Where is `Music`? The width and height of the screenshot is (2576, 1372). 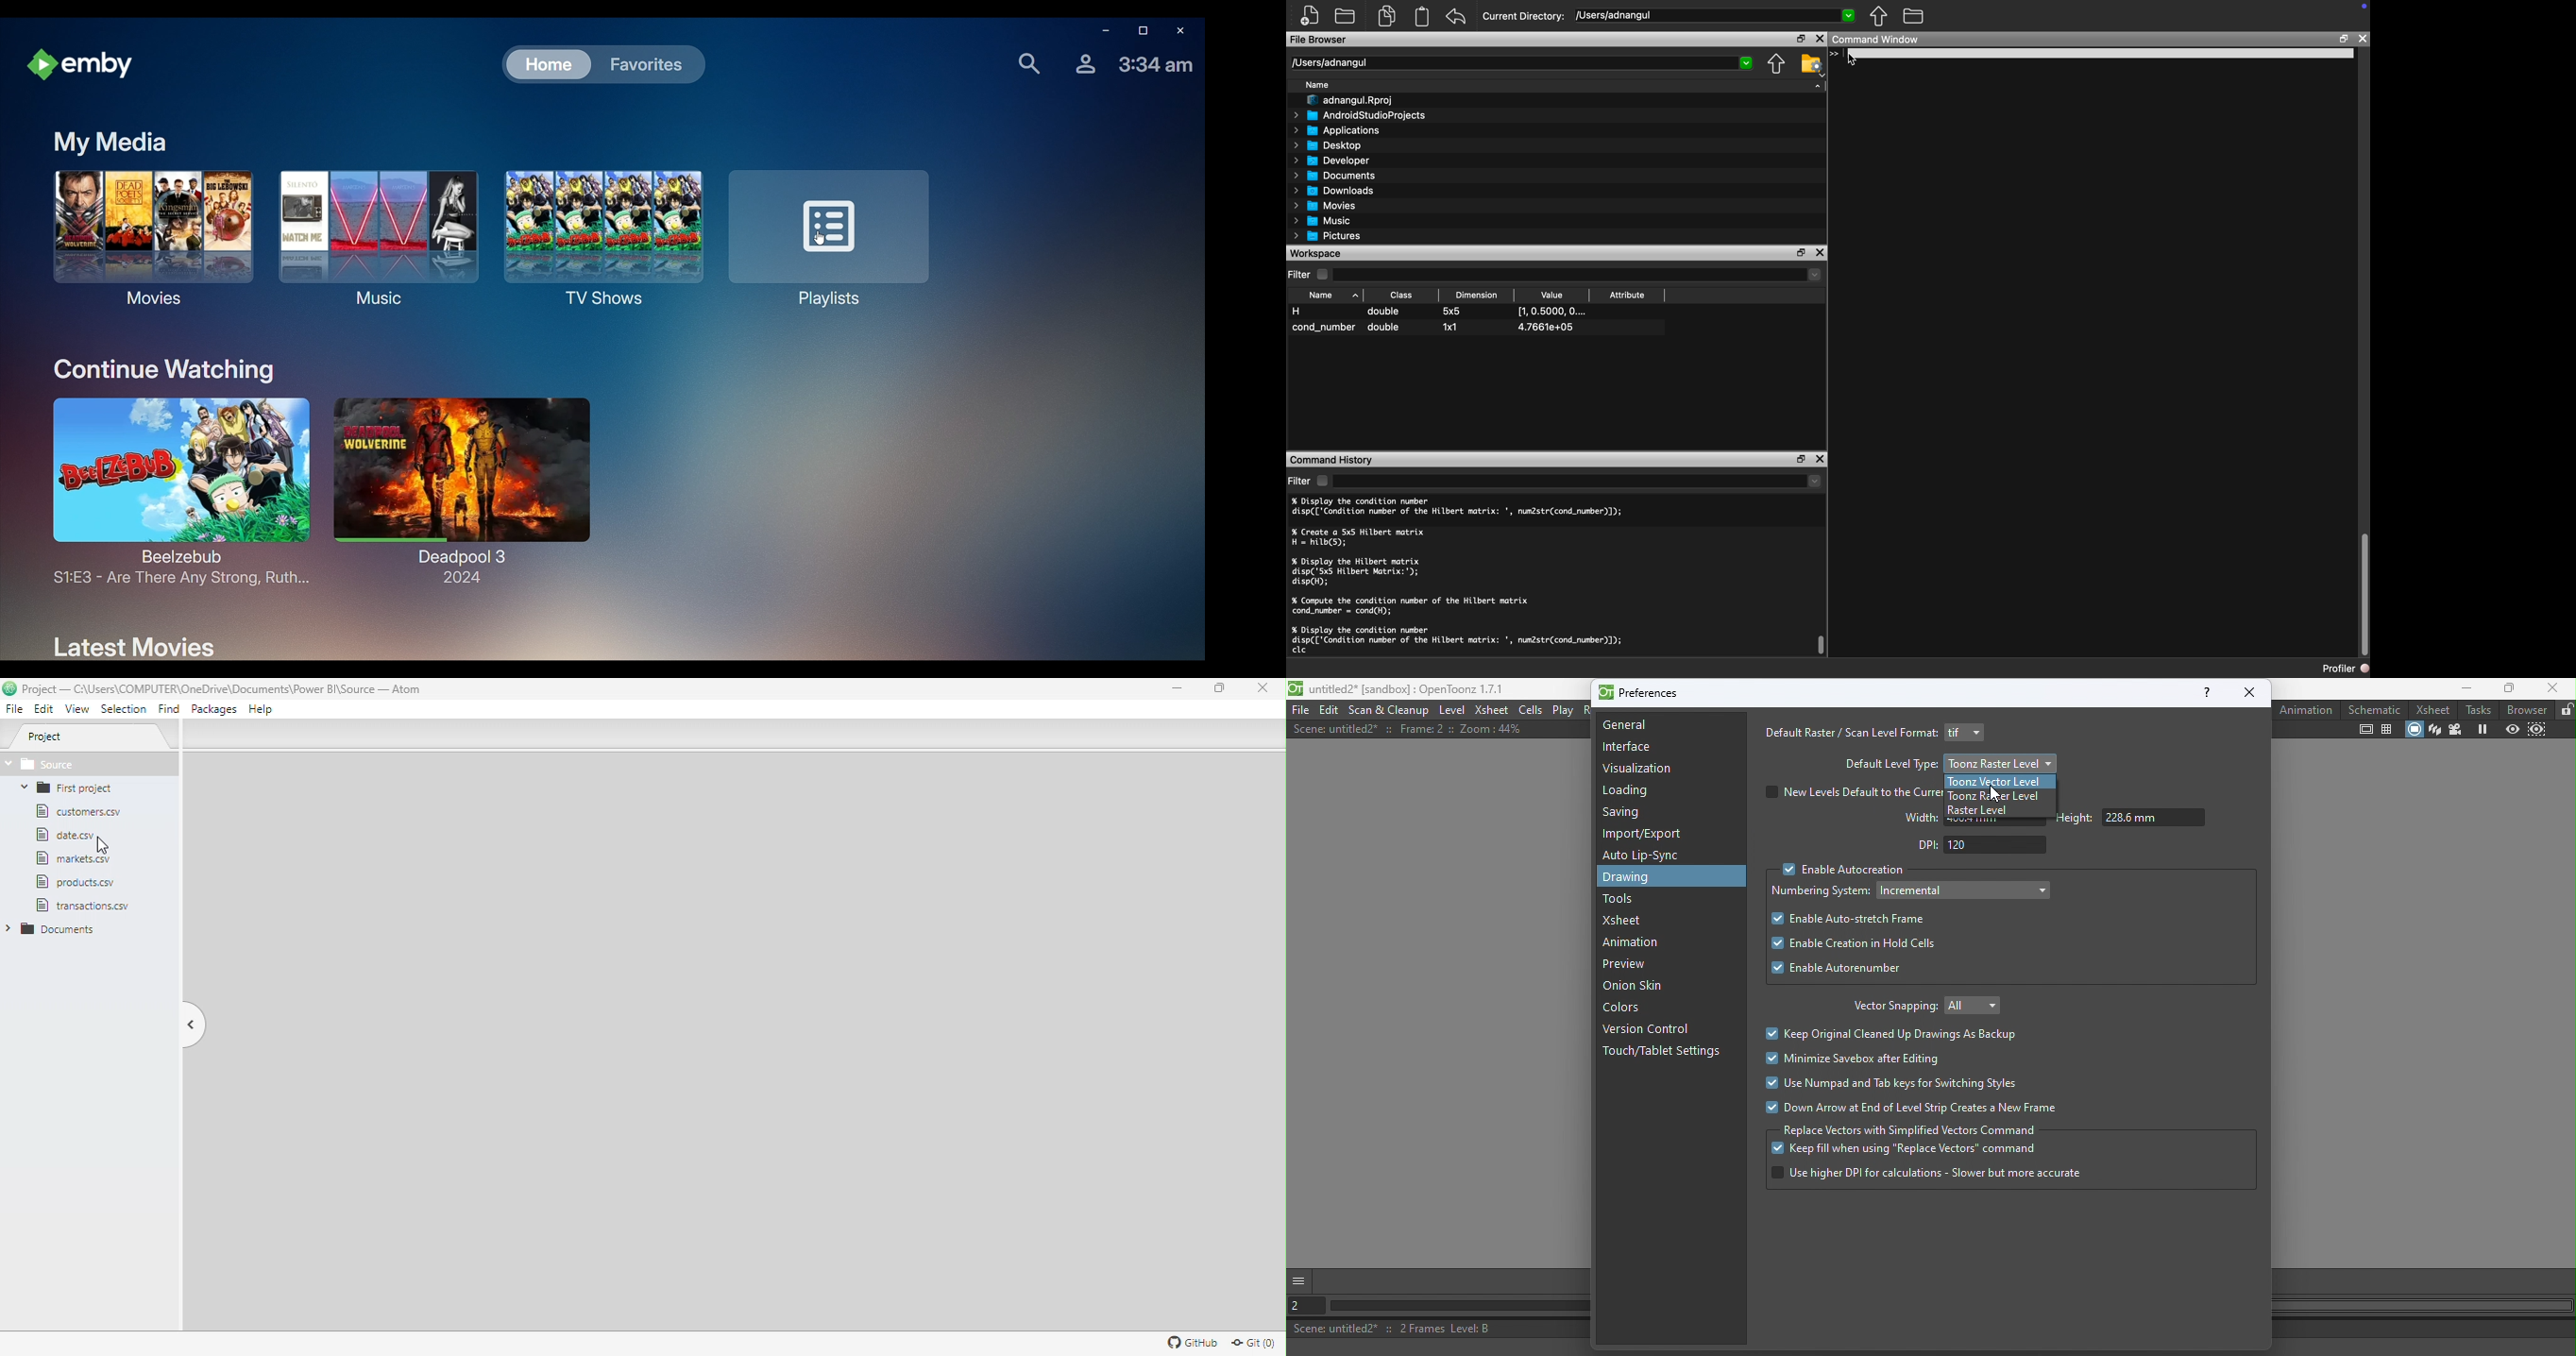
Music is located at coordinates (1320, 221).